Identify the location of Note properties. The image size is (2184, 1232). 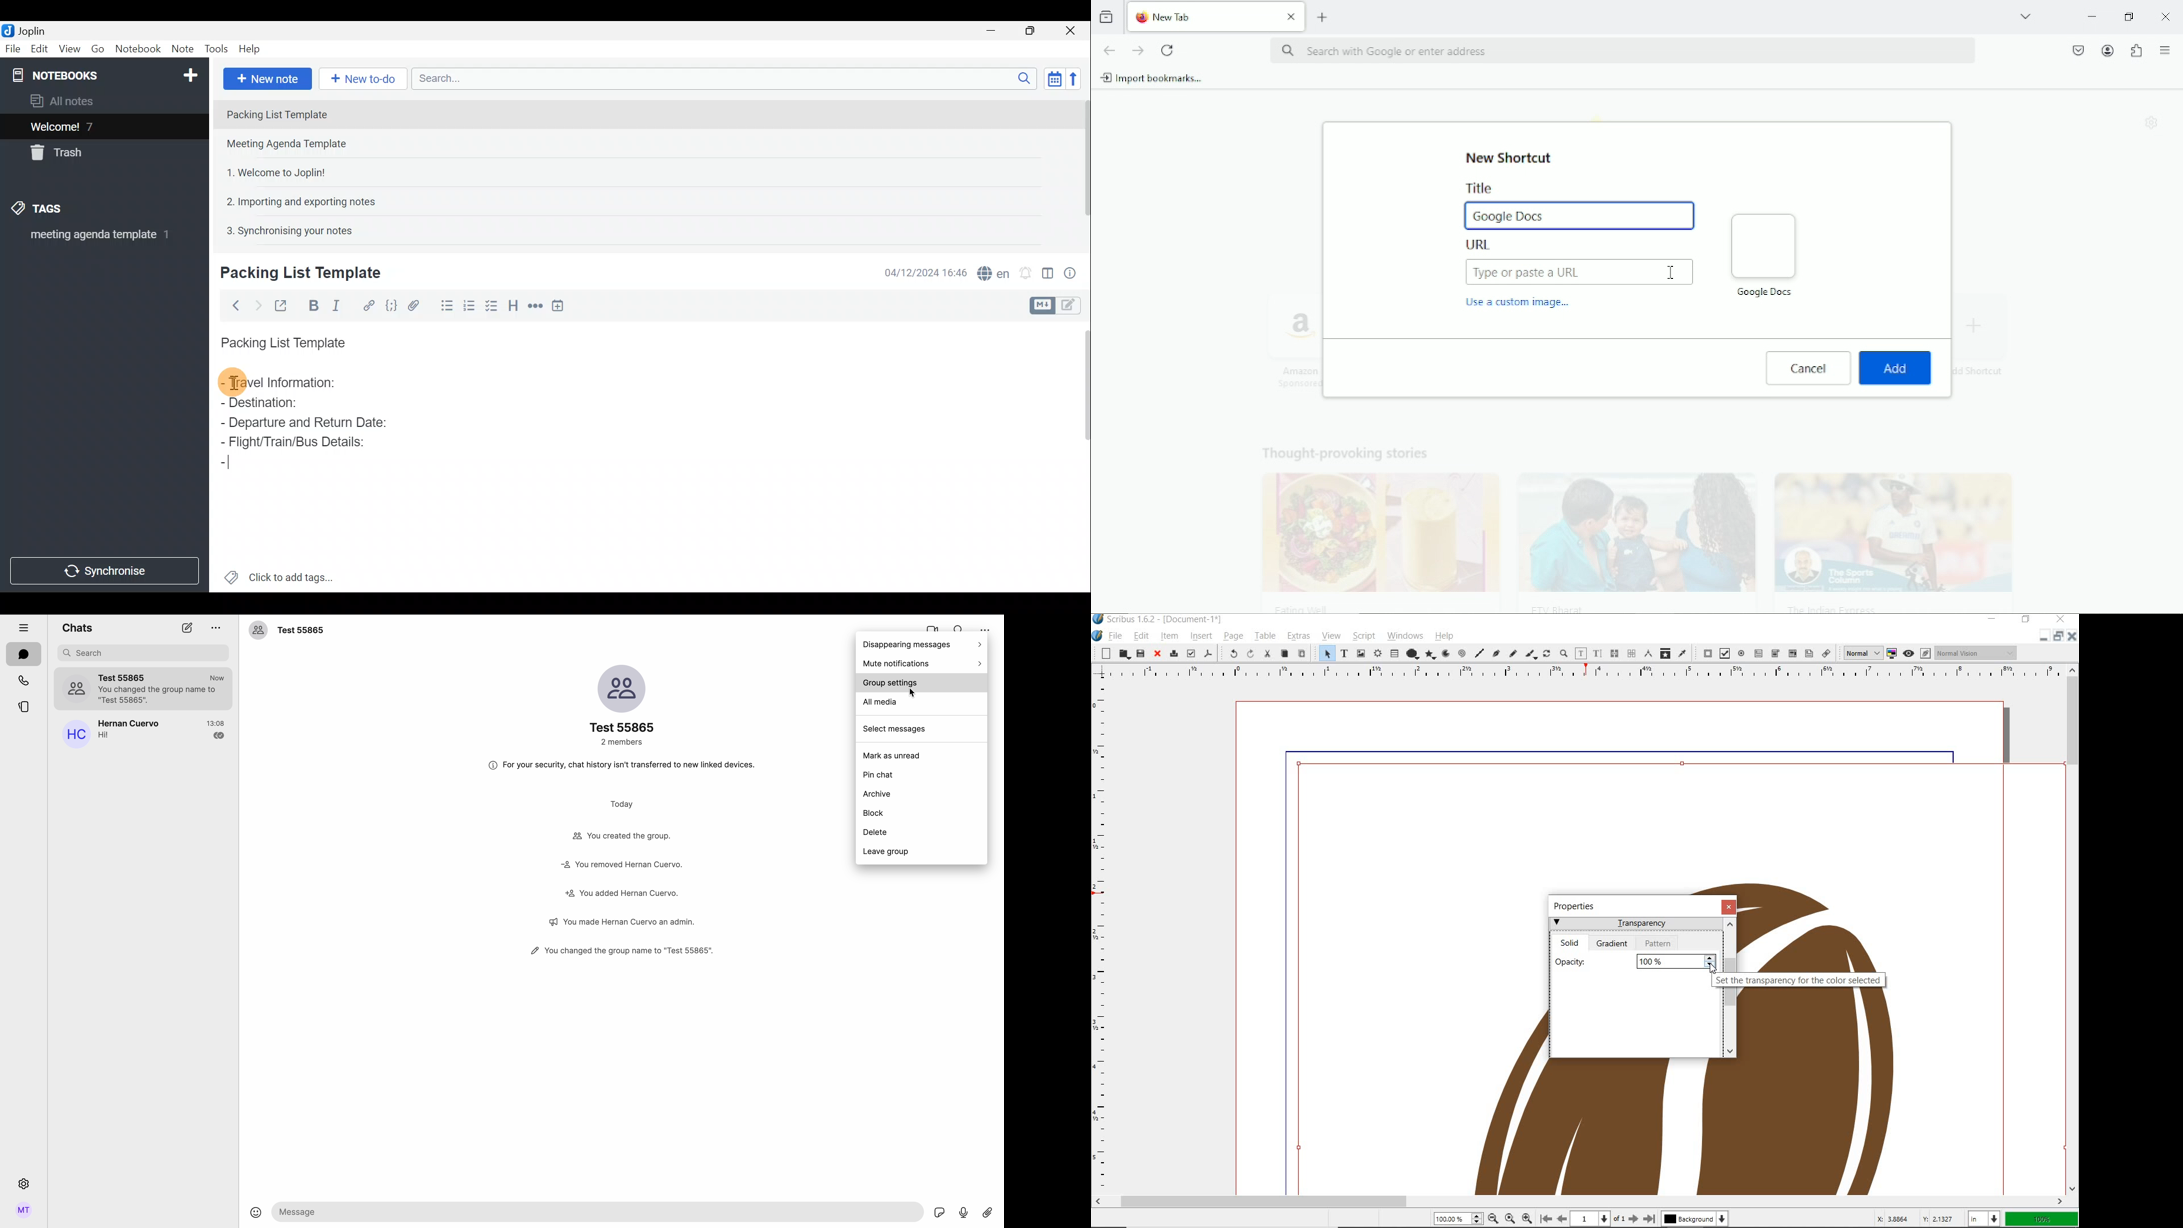
(1074, 271).